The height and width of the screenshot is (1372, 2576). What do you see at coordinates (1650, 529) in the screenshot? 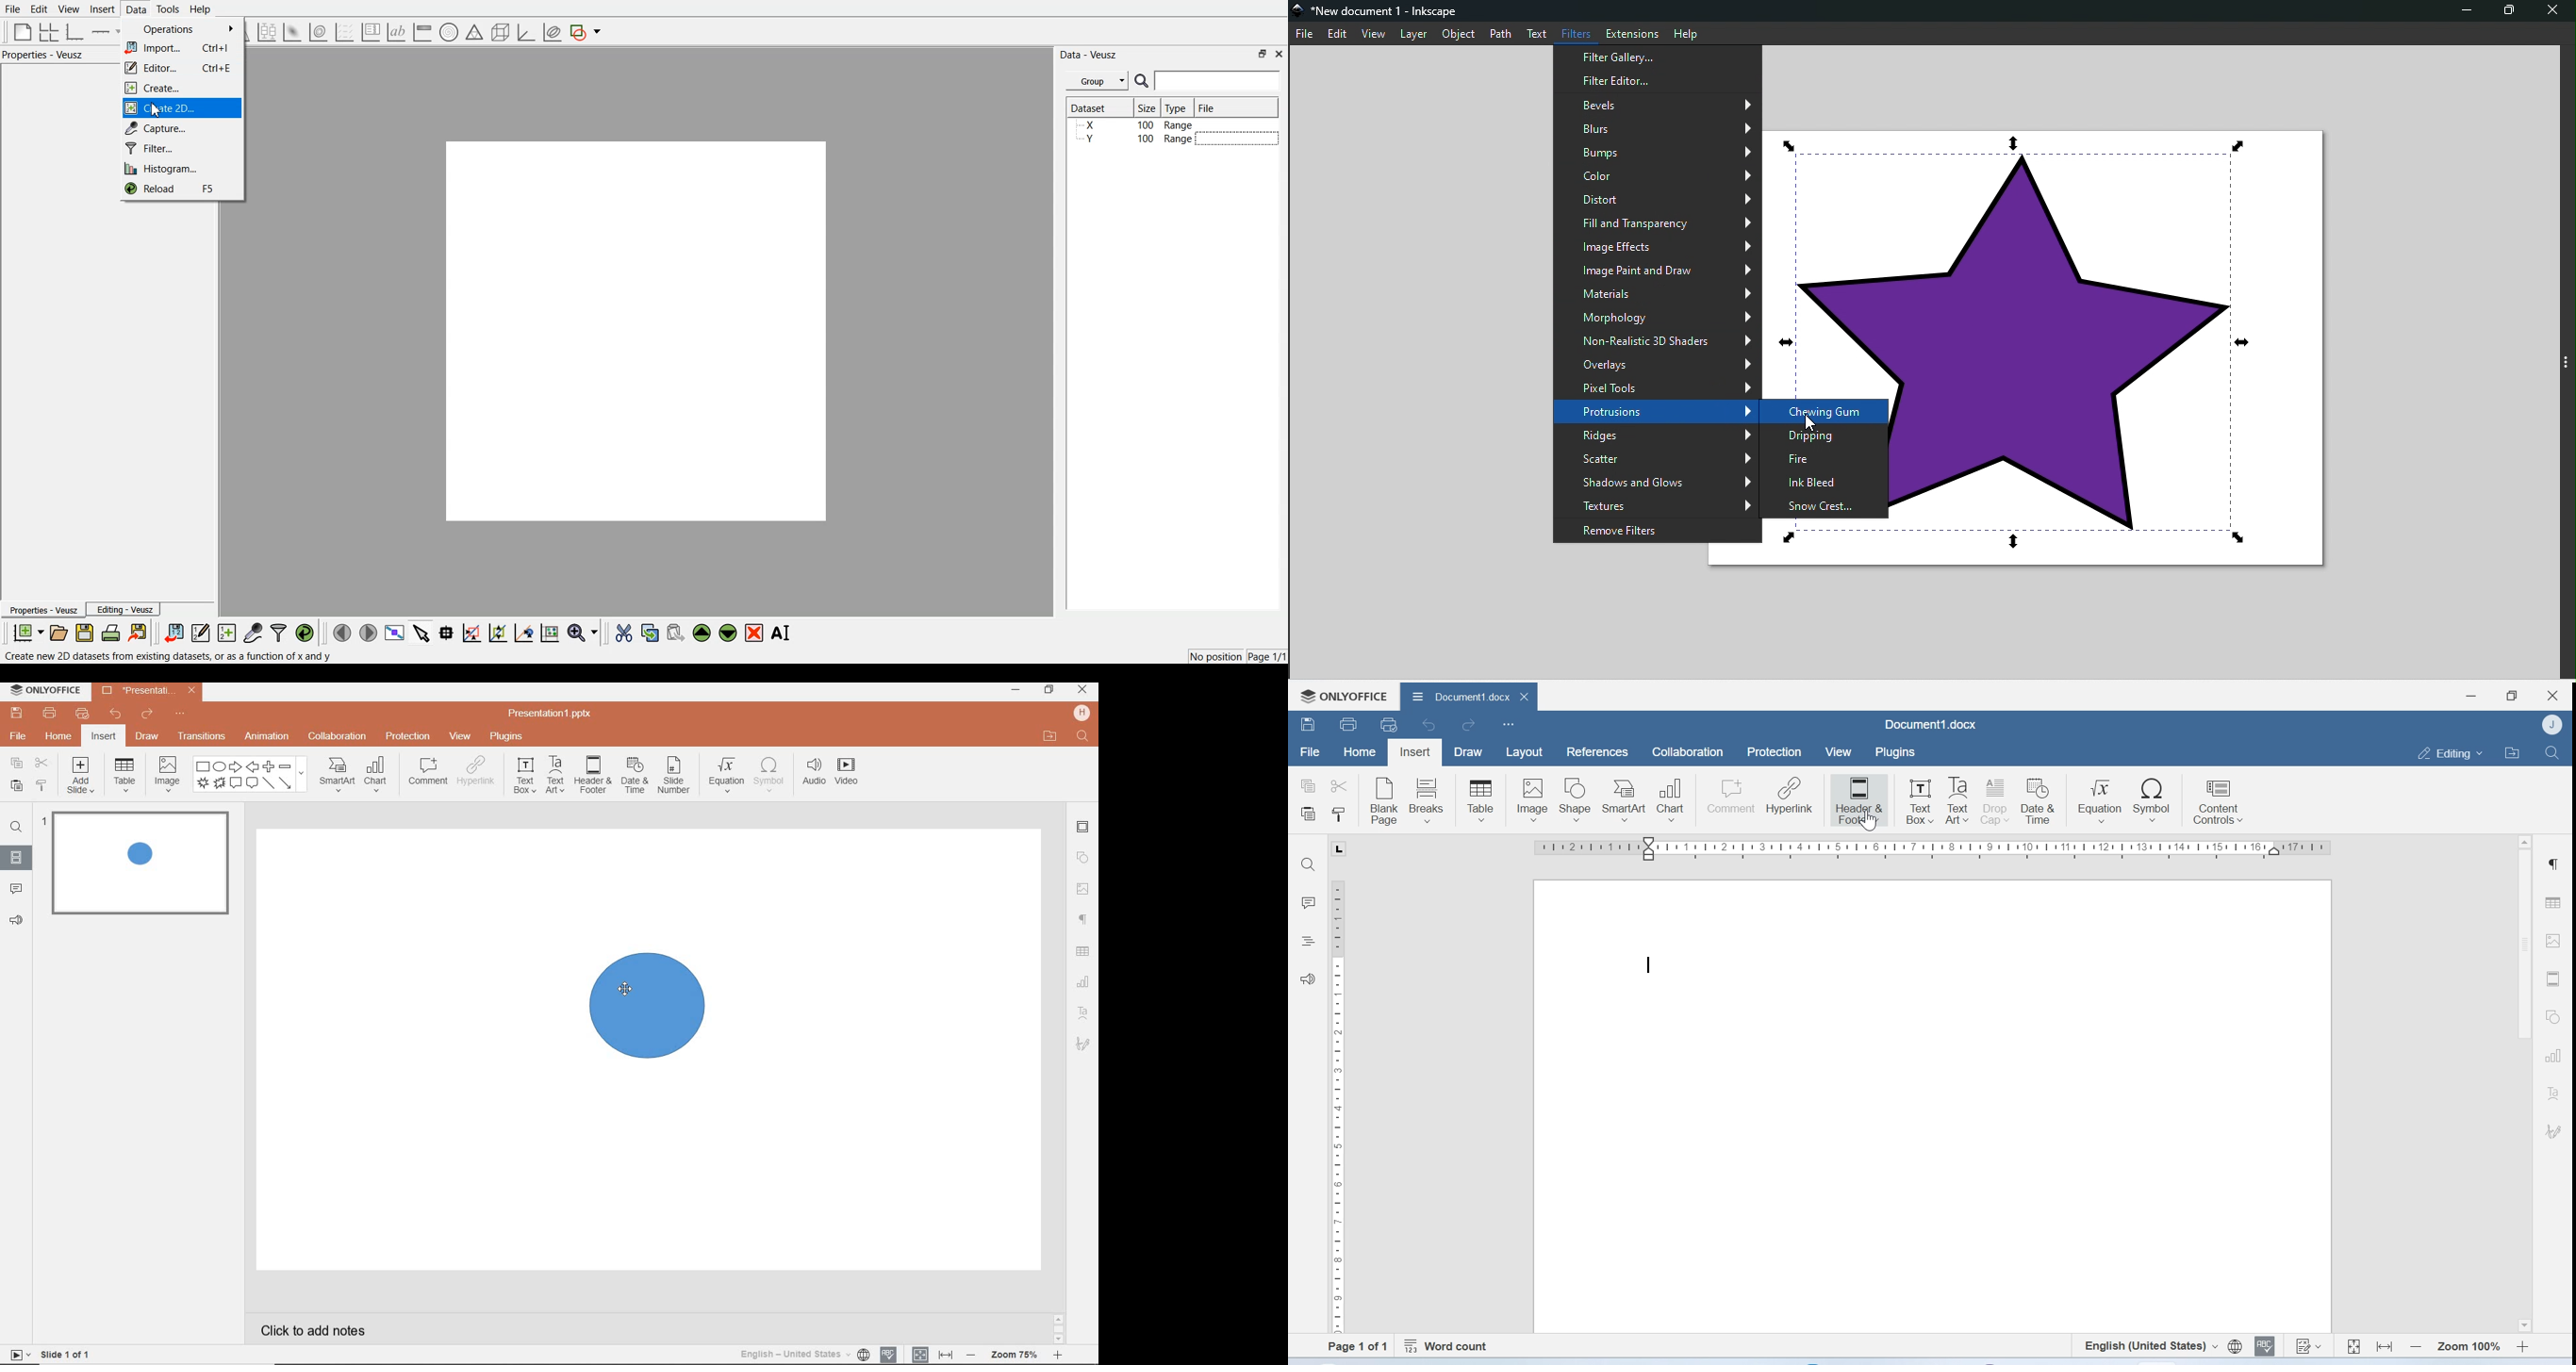
I see `Remove filters` at bounding box center [1650, 529].